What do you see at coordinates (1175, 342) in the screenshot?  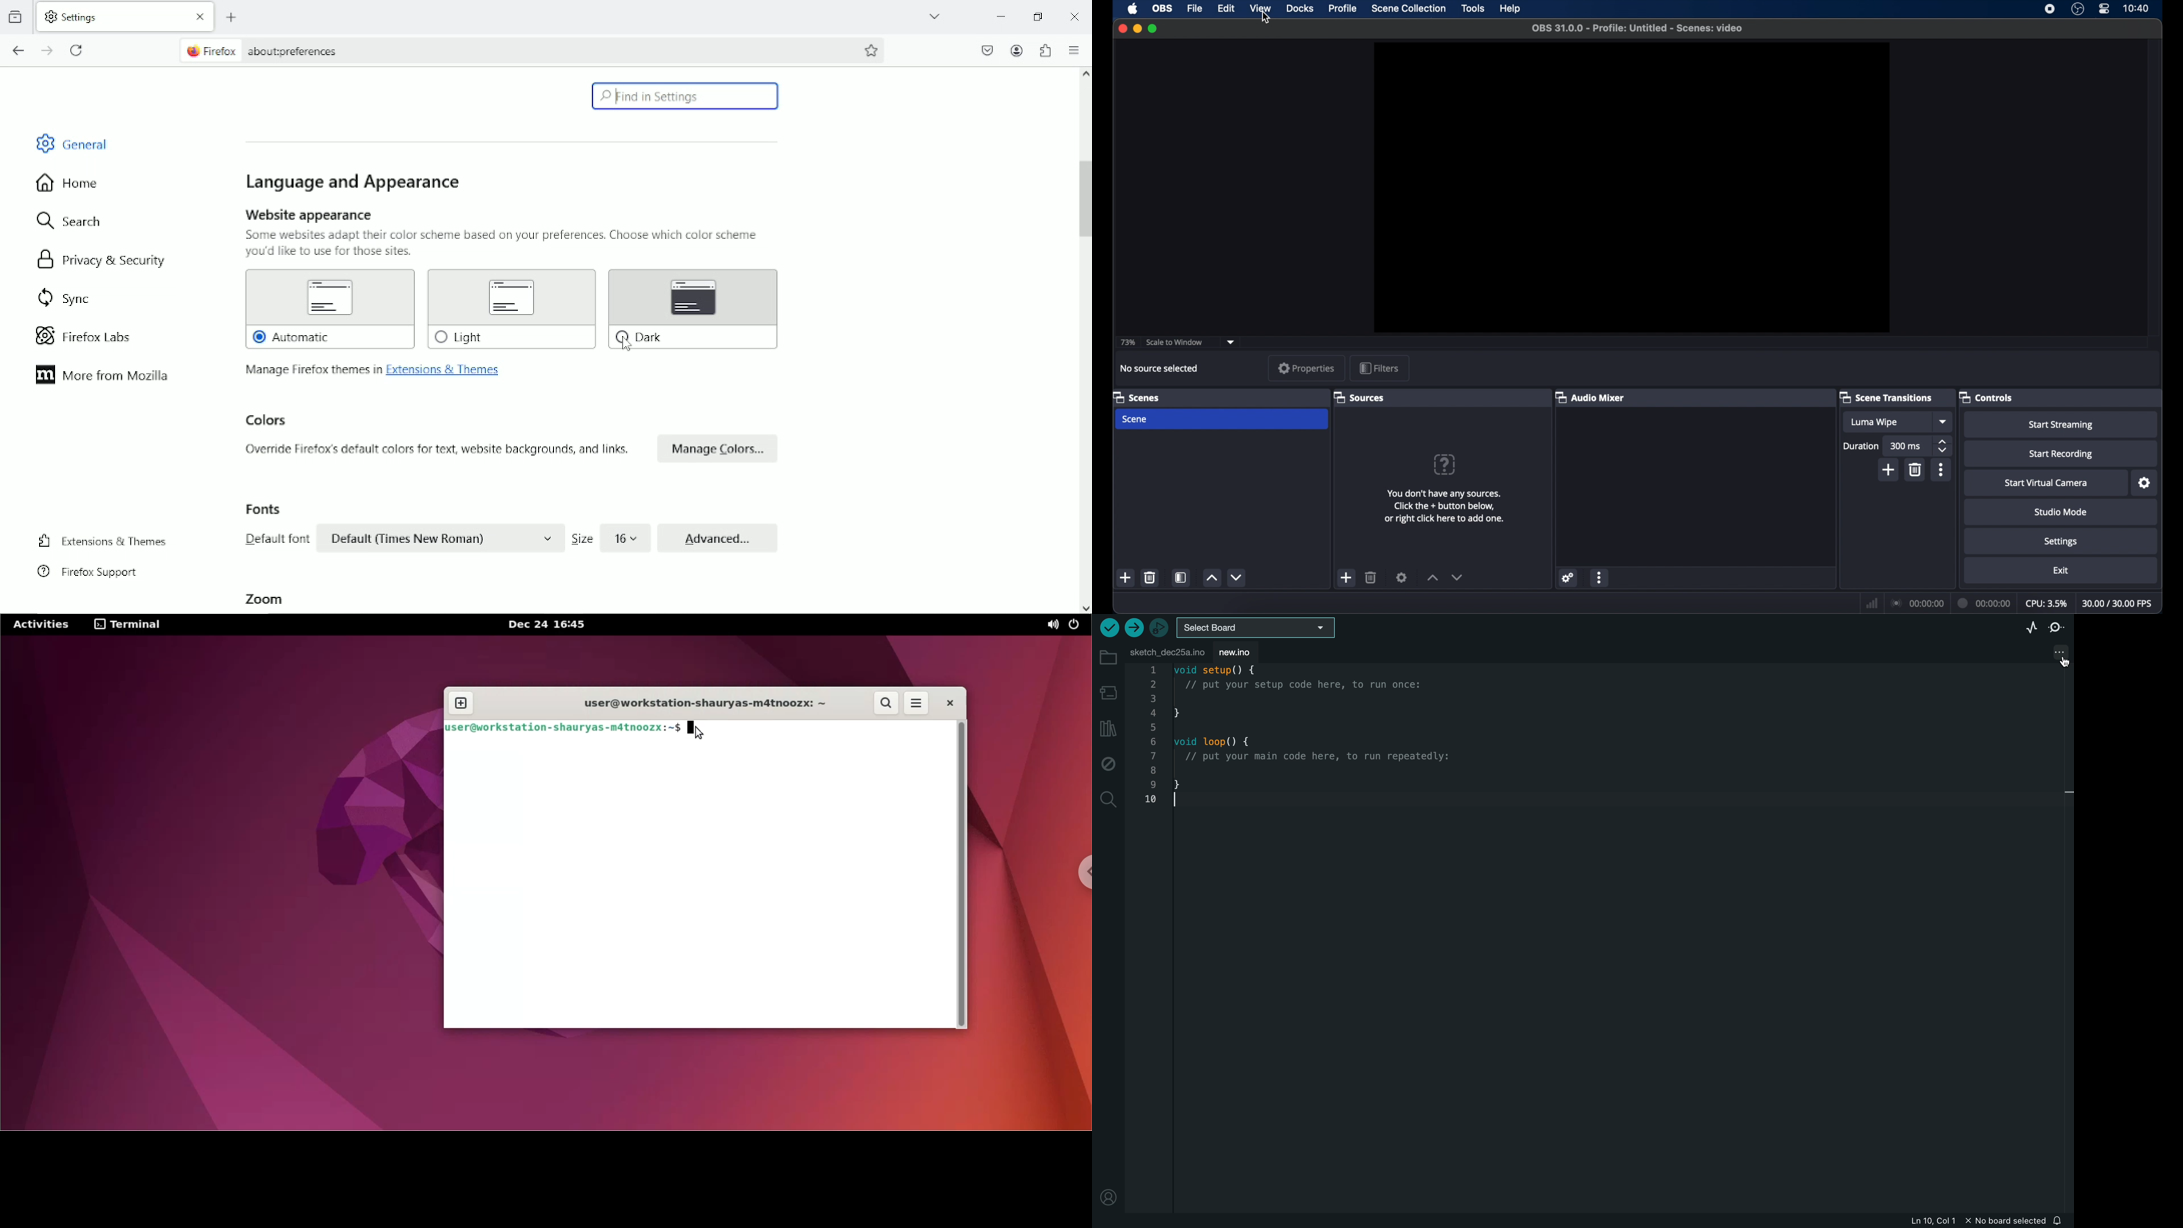 I see `scale to window` at bounding box center [1175, 342].